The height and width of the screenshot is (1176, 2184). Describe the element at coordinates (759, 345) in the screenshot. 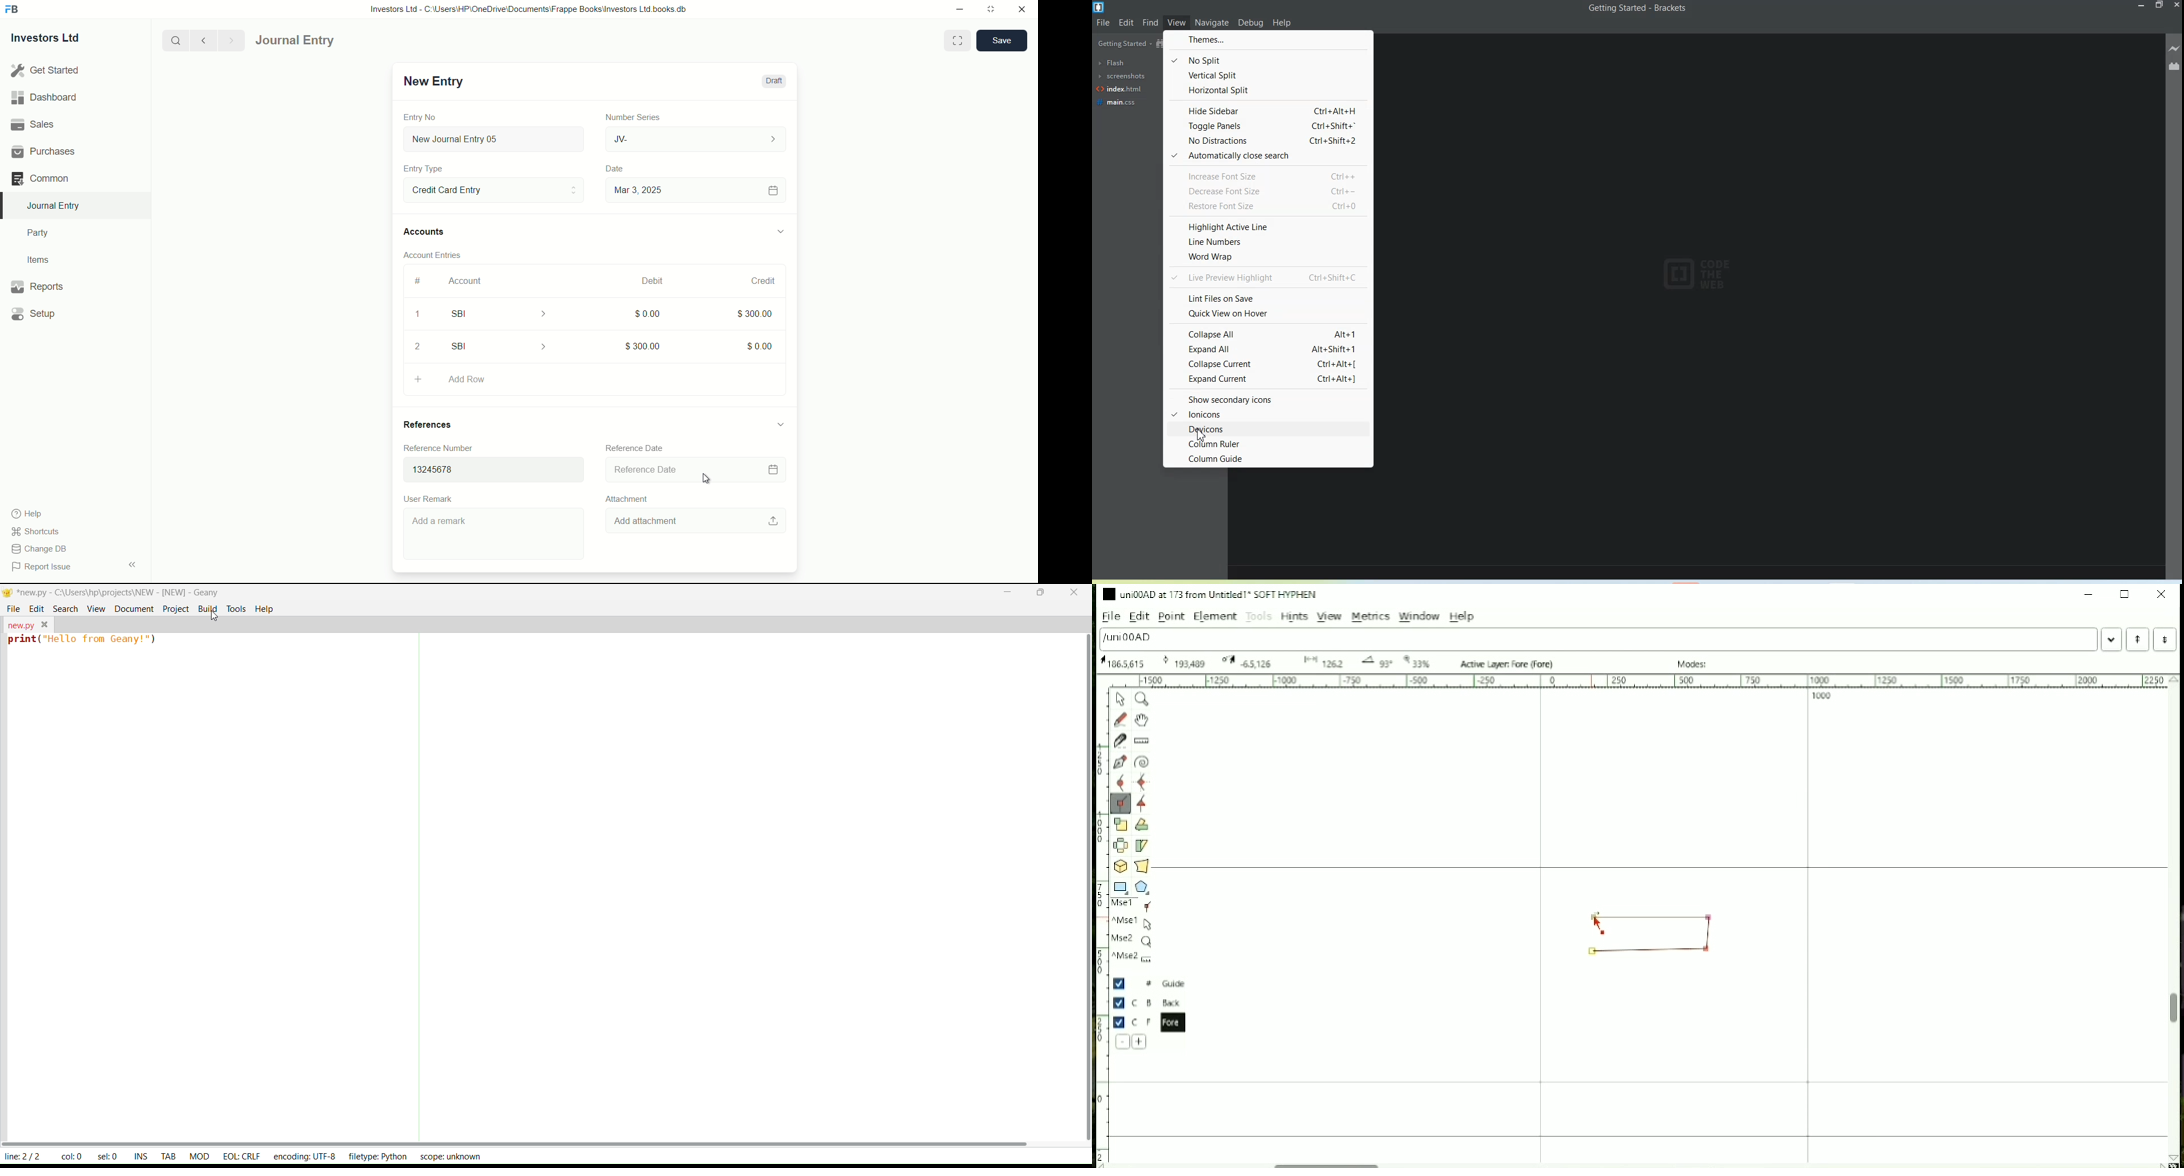

I see `$0.00` at that location.